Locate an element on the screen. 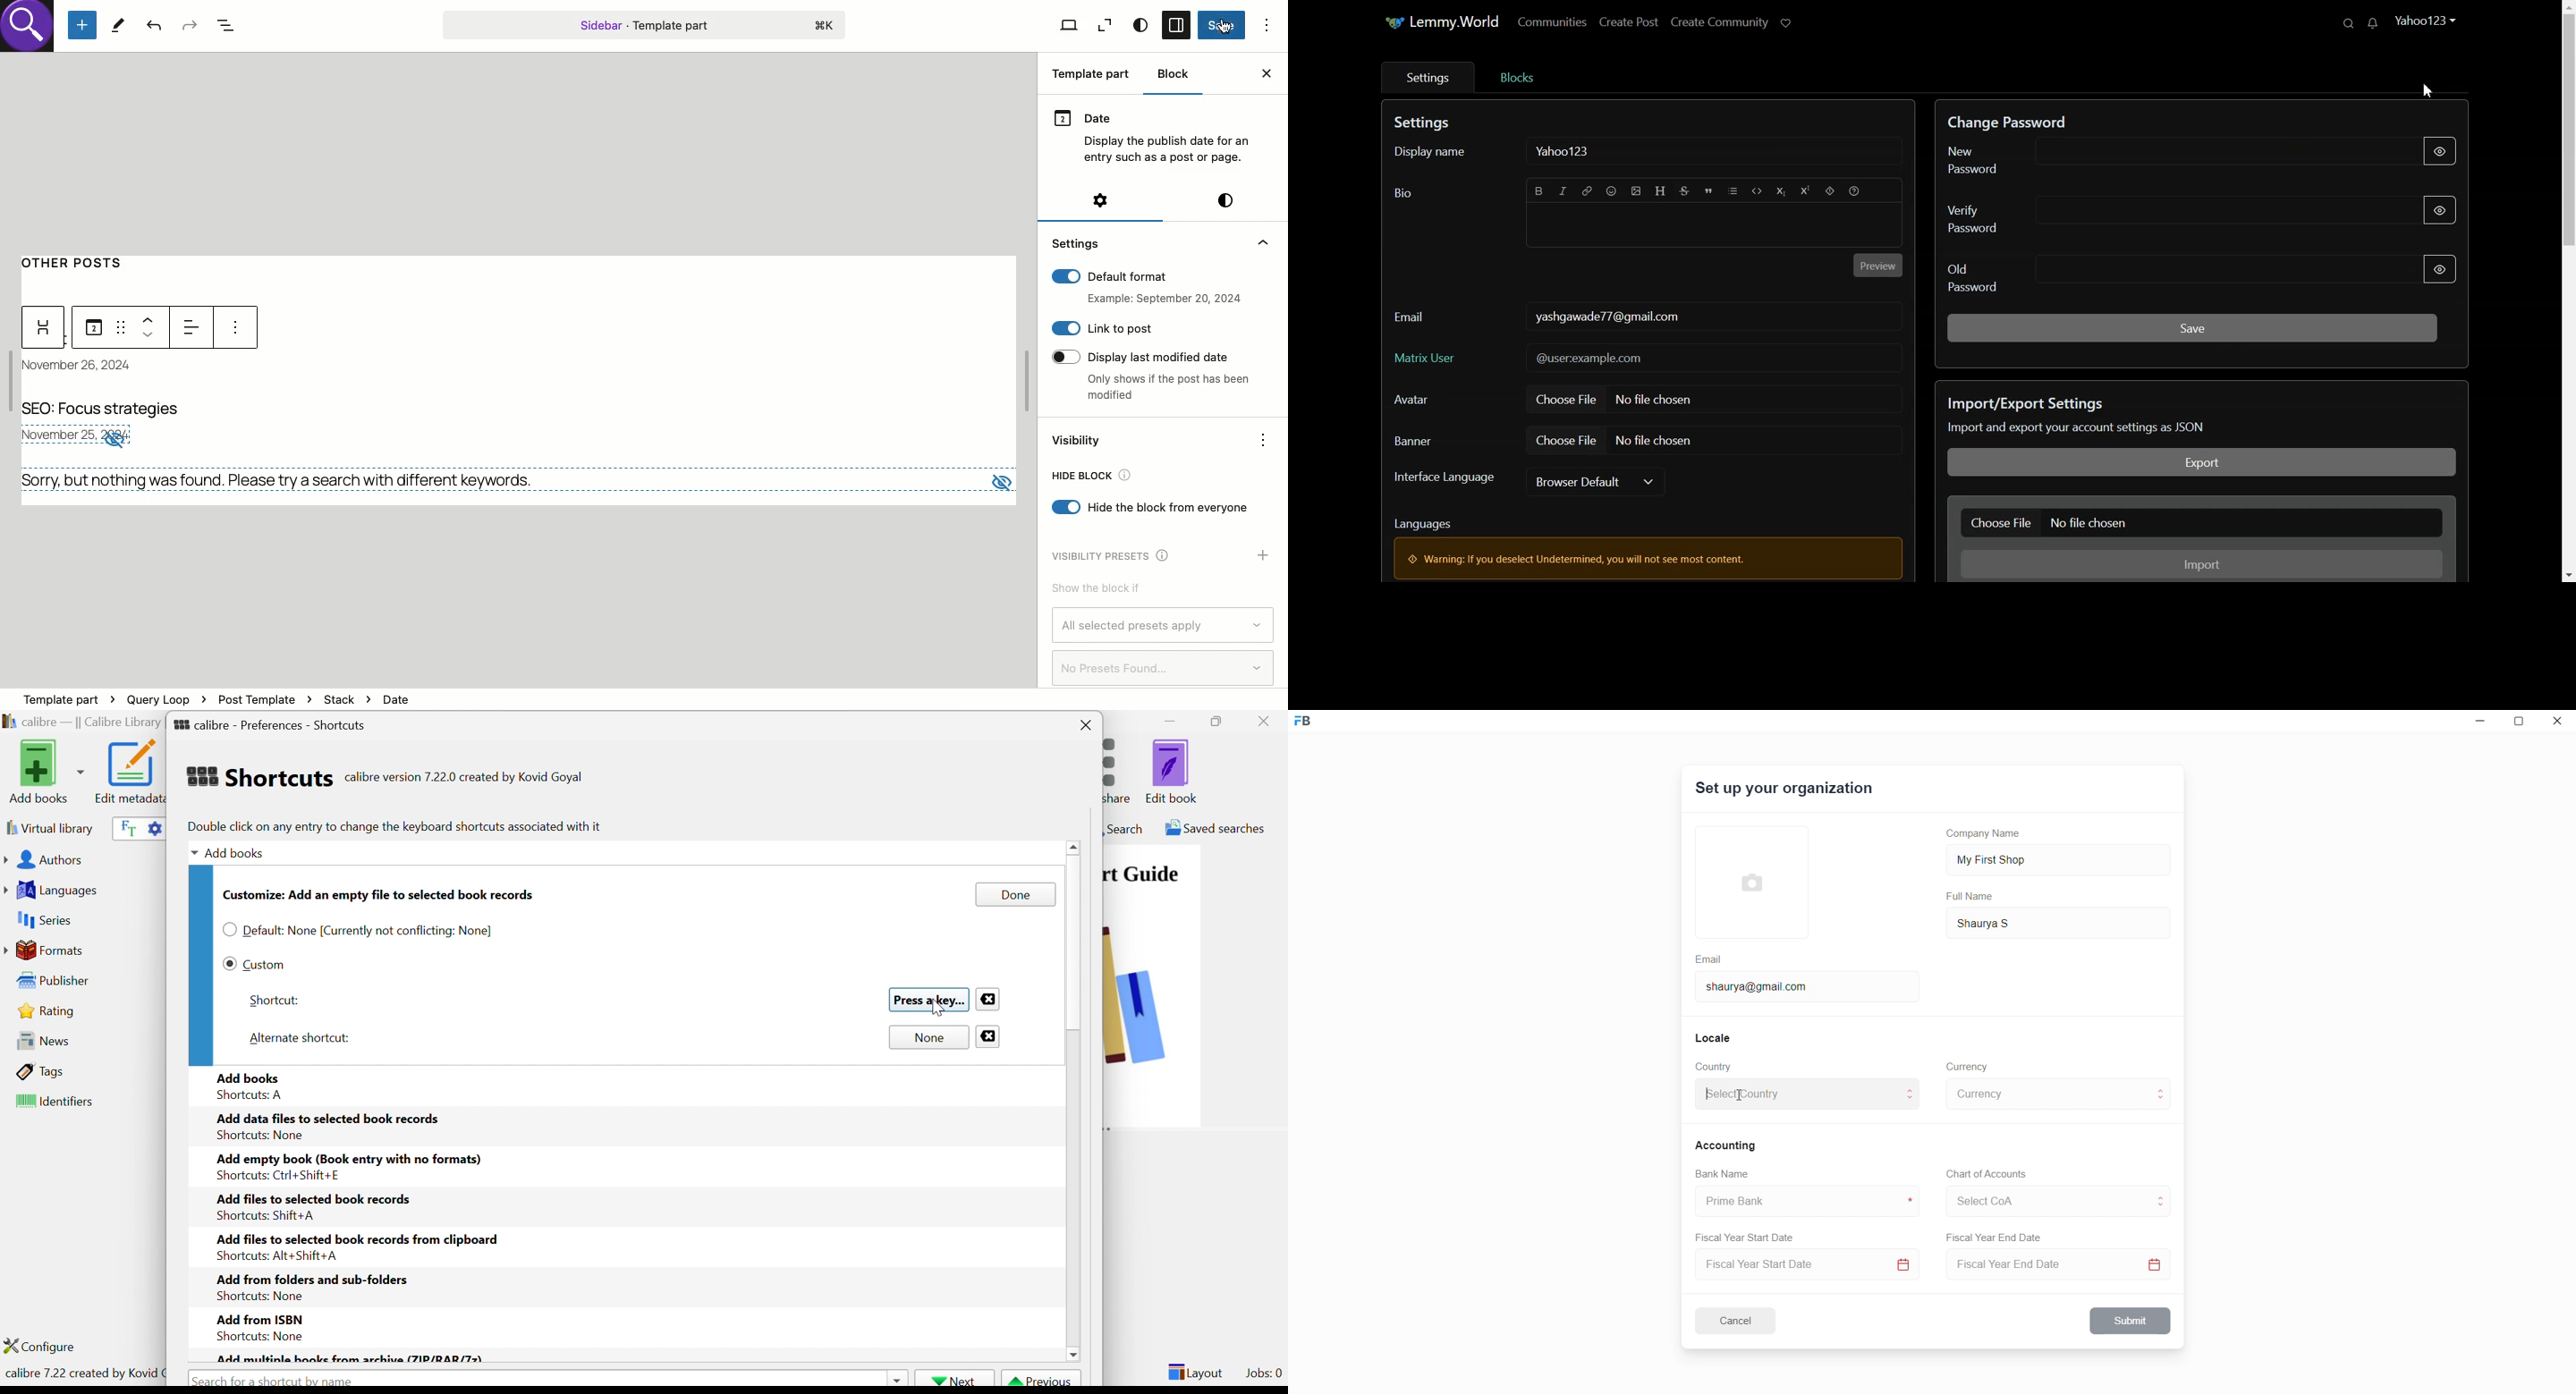 The height and width of the screenshot is (1400, 2576). Interface Language is located at coordinates (1444, 482).